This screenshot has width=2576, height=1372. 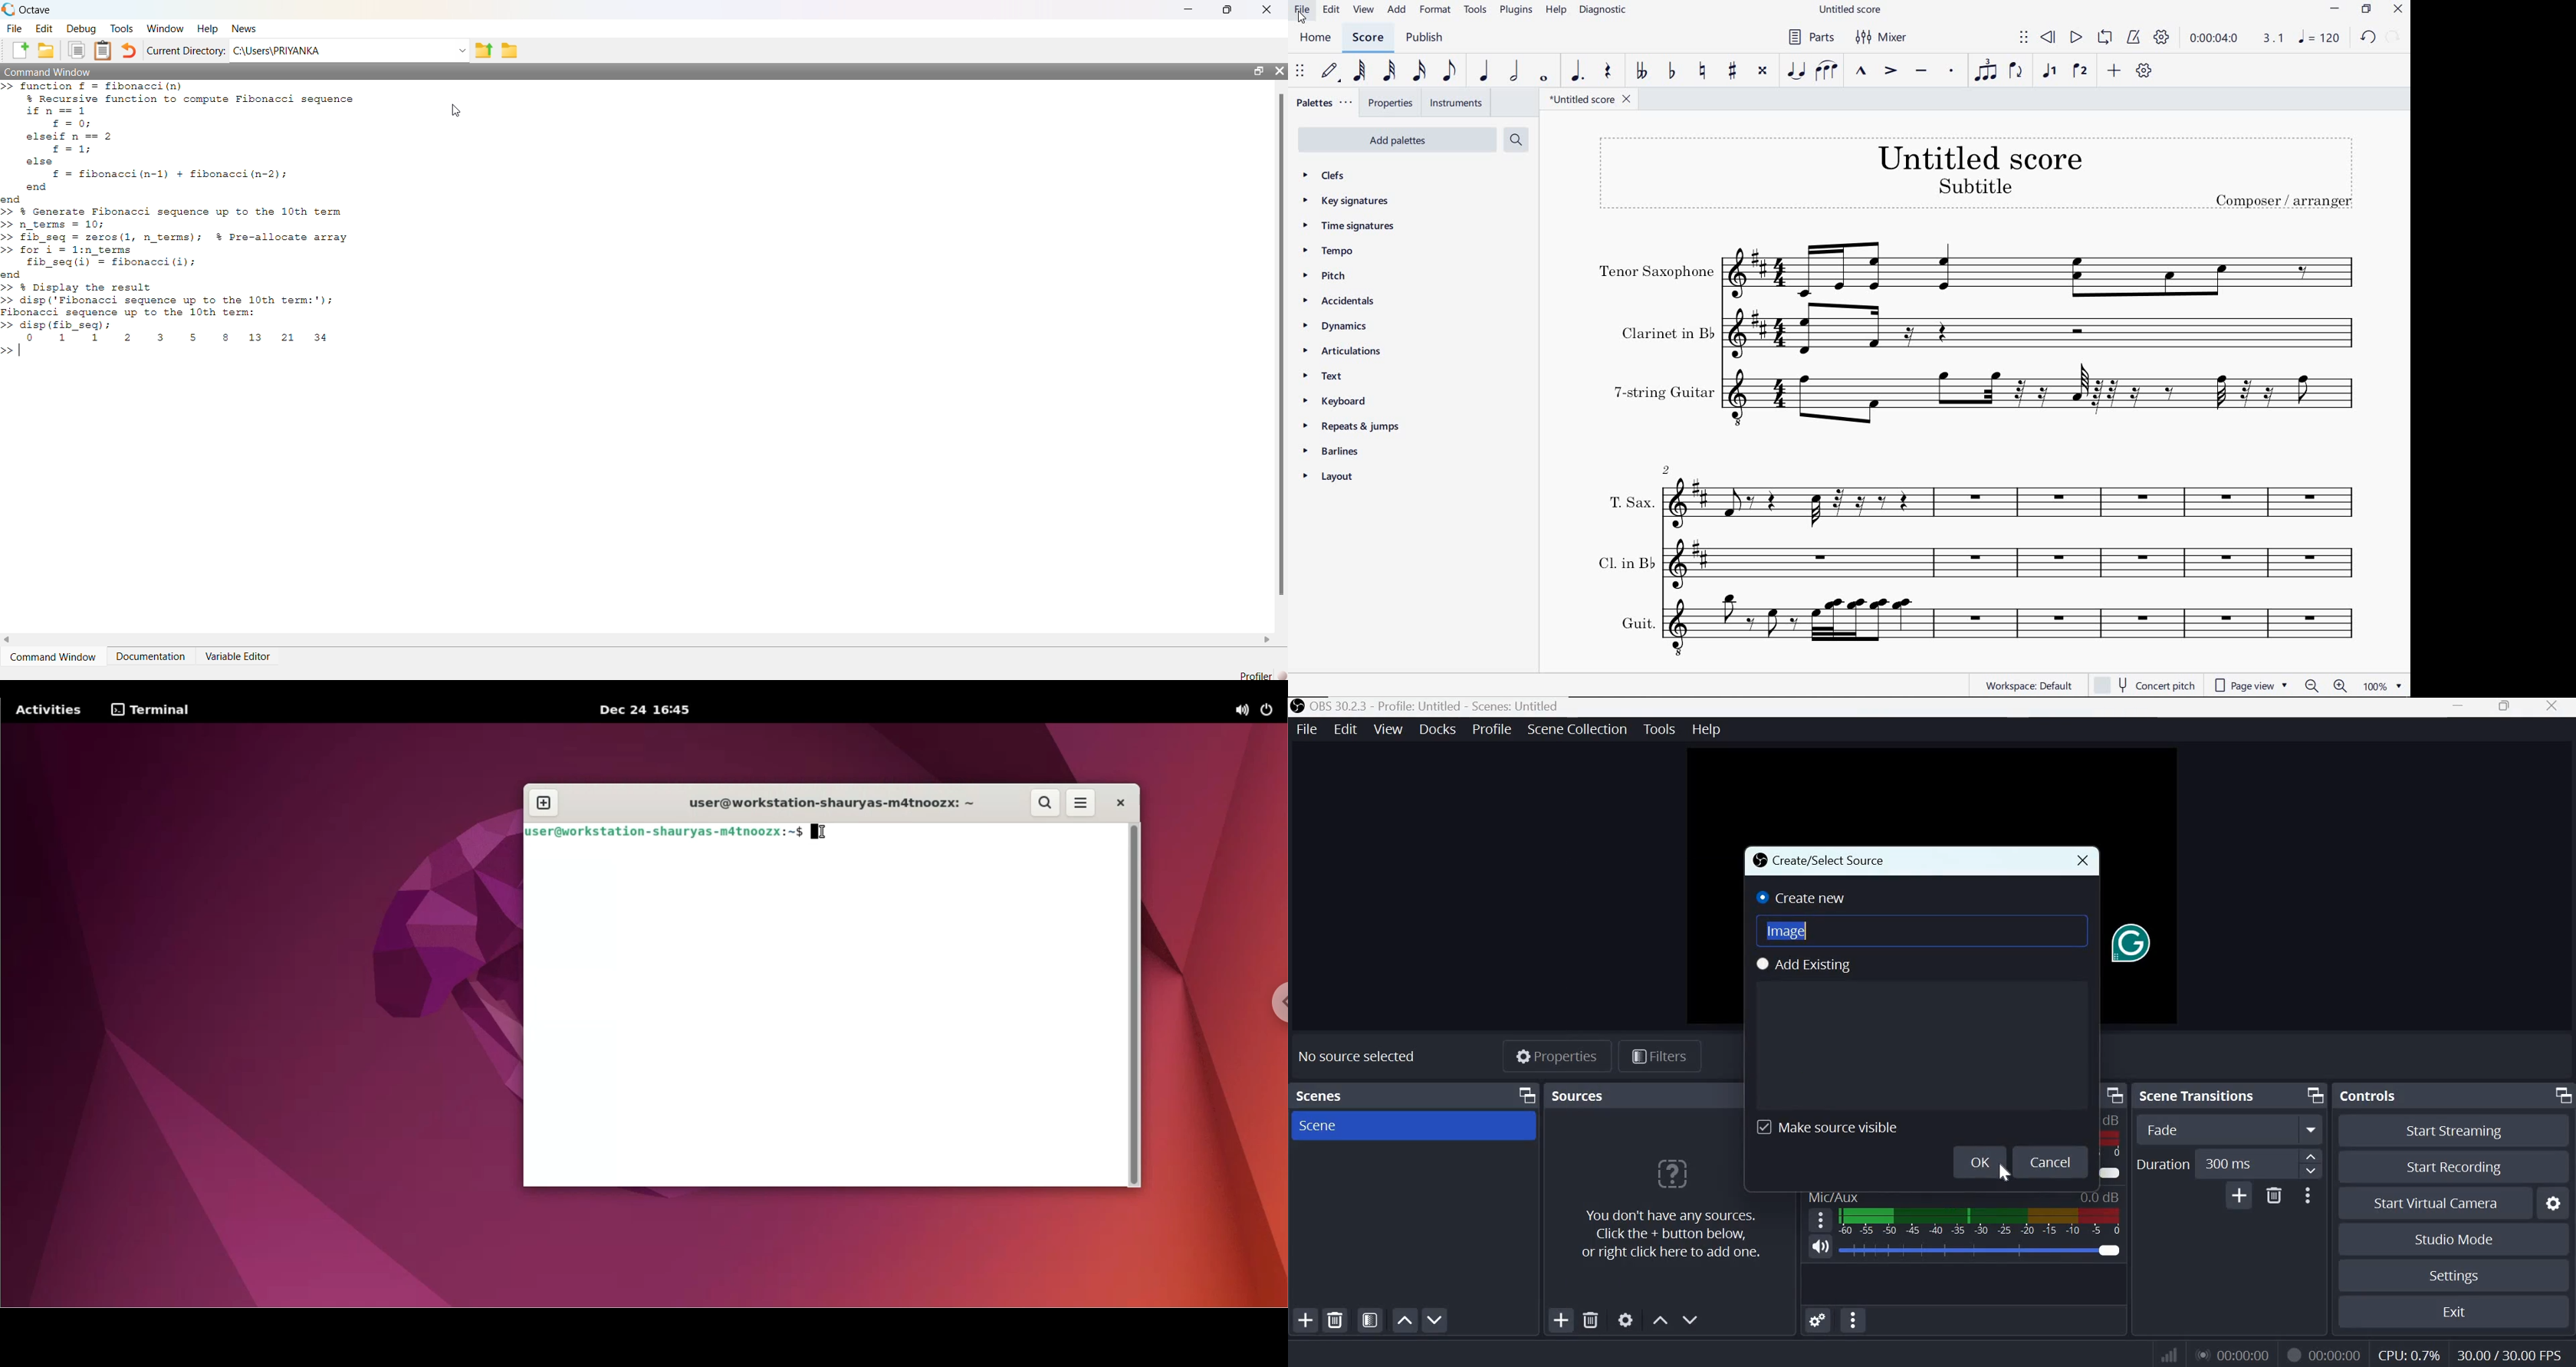 I want to click on Grammarly, so click(x=2127, y=941).